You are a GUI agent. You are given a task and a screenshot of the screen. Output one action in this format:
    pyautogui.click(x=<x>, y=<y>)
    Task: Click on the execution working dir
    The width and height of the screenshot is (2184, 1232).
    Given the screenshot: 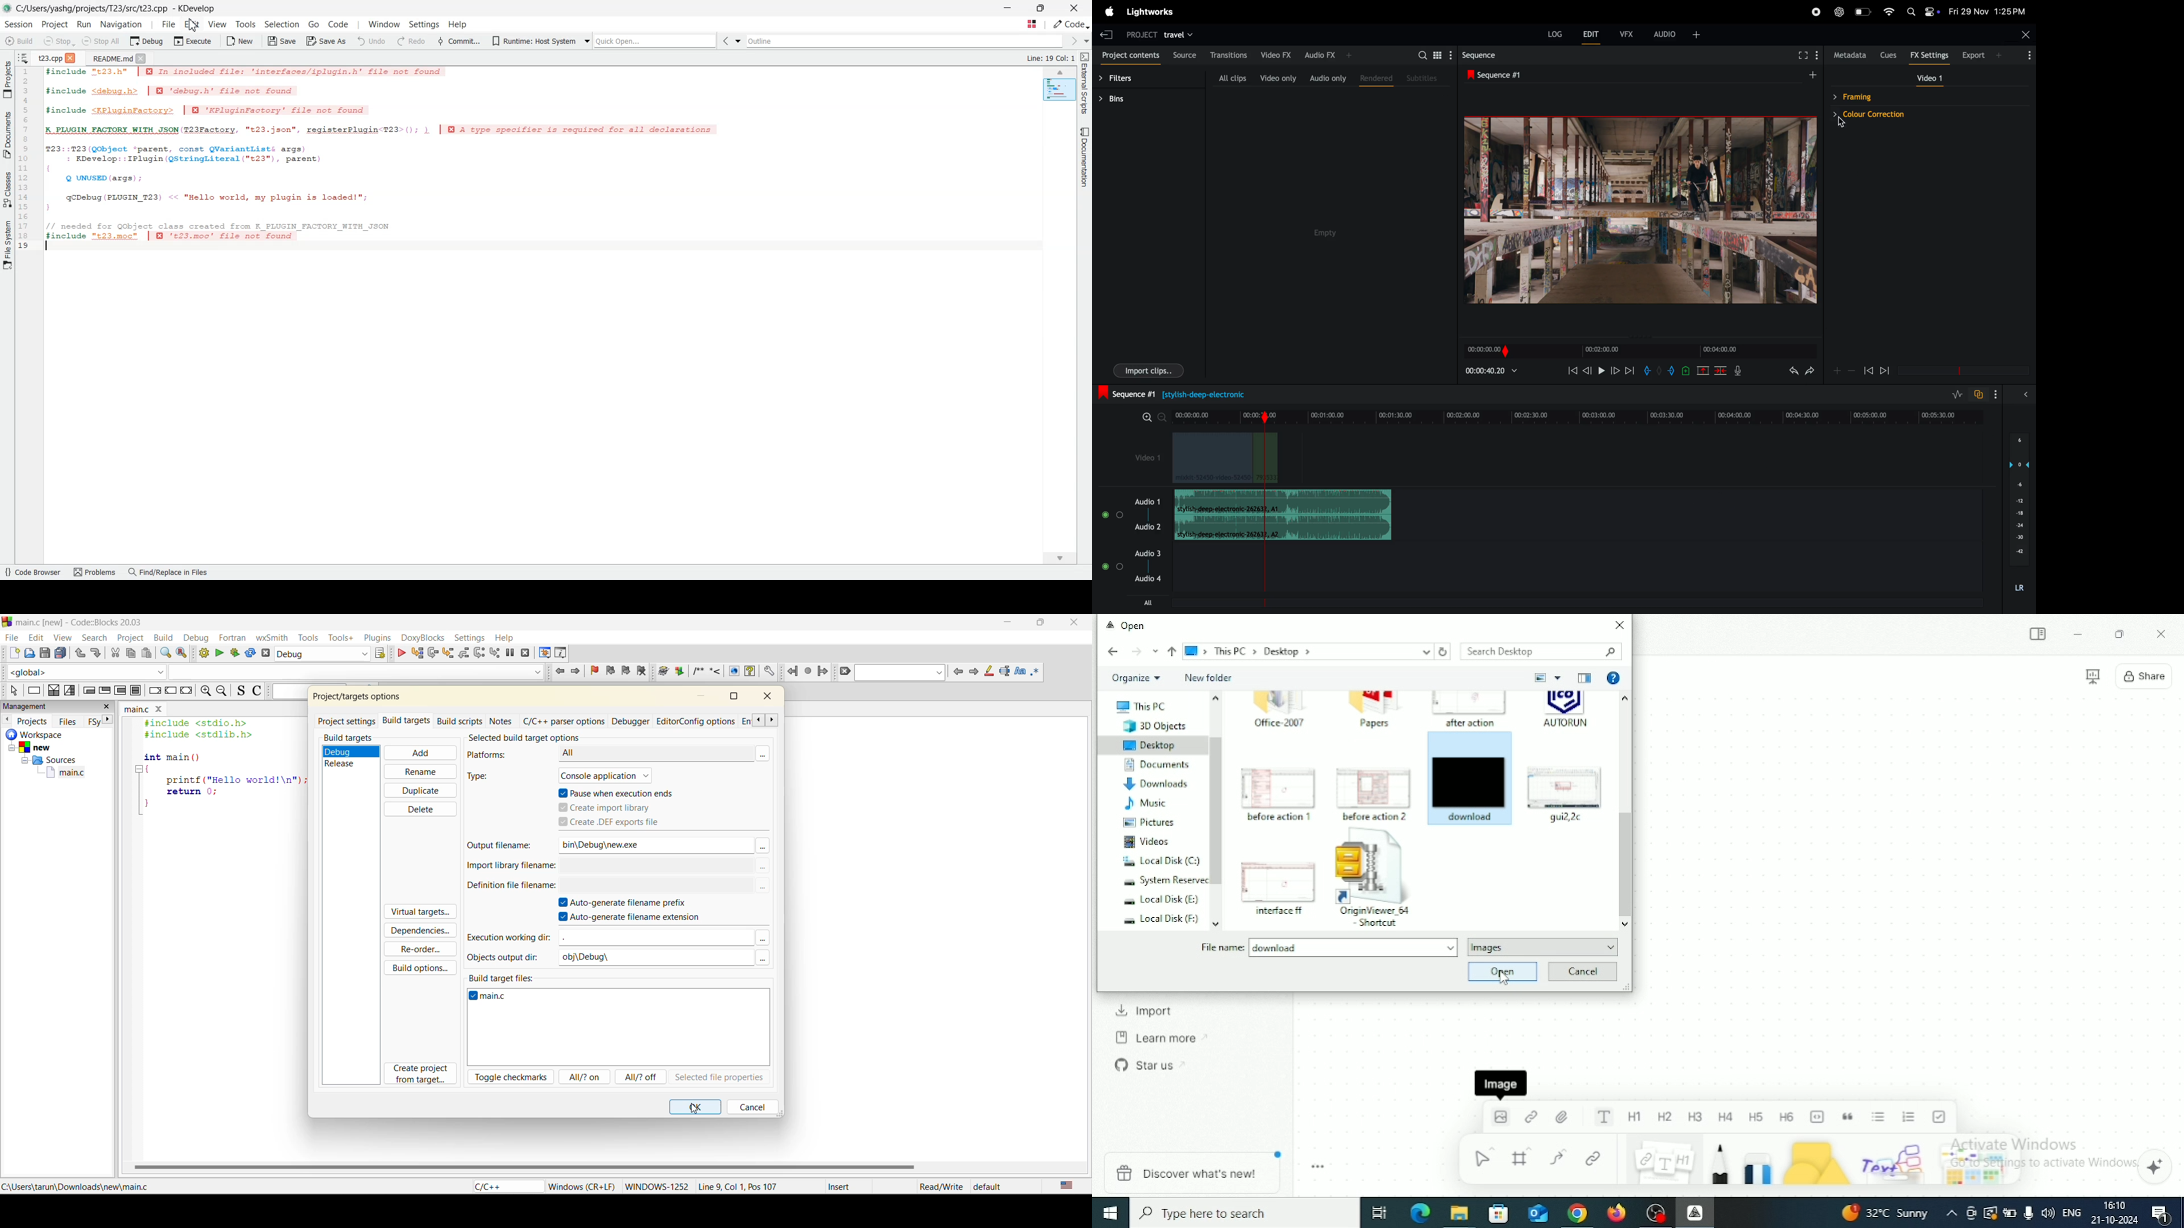 What is the action you would take?
    pyautogui.click(x=508, y=939)
    